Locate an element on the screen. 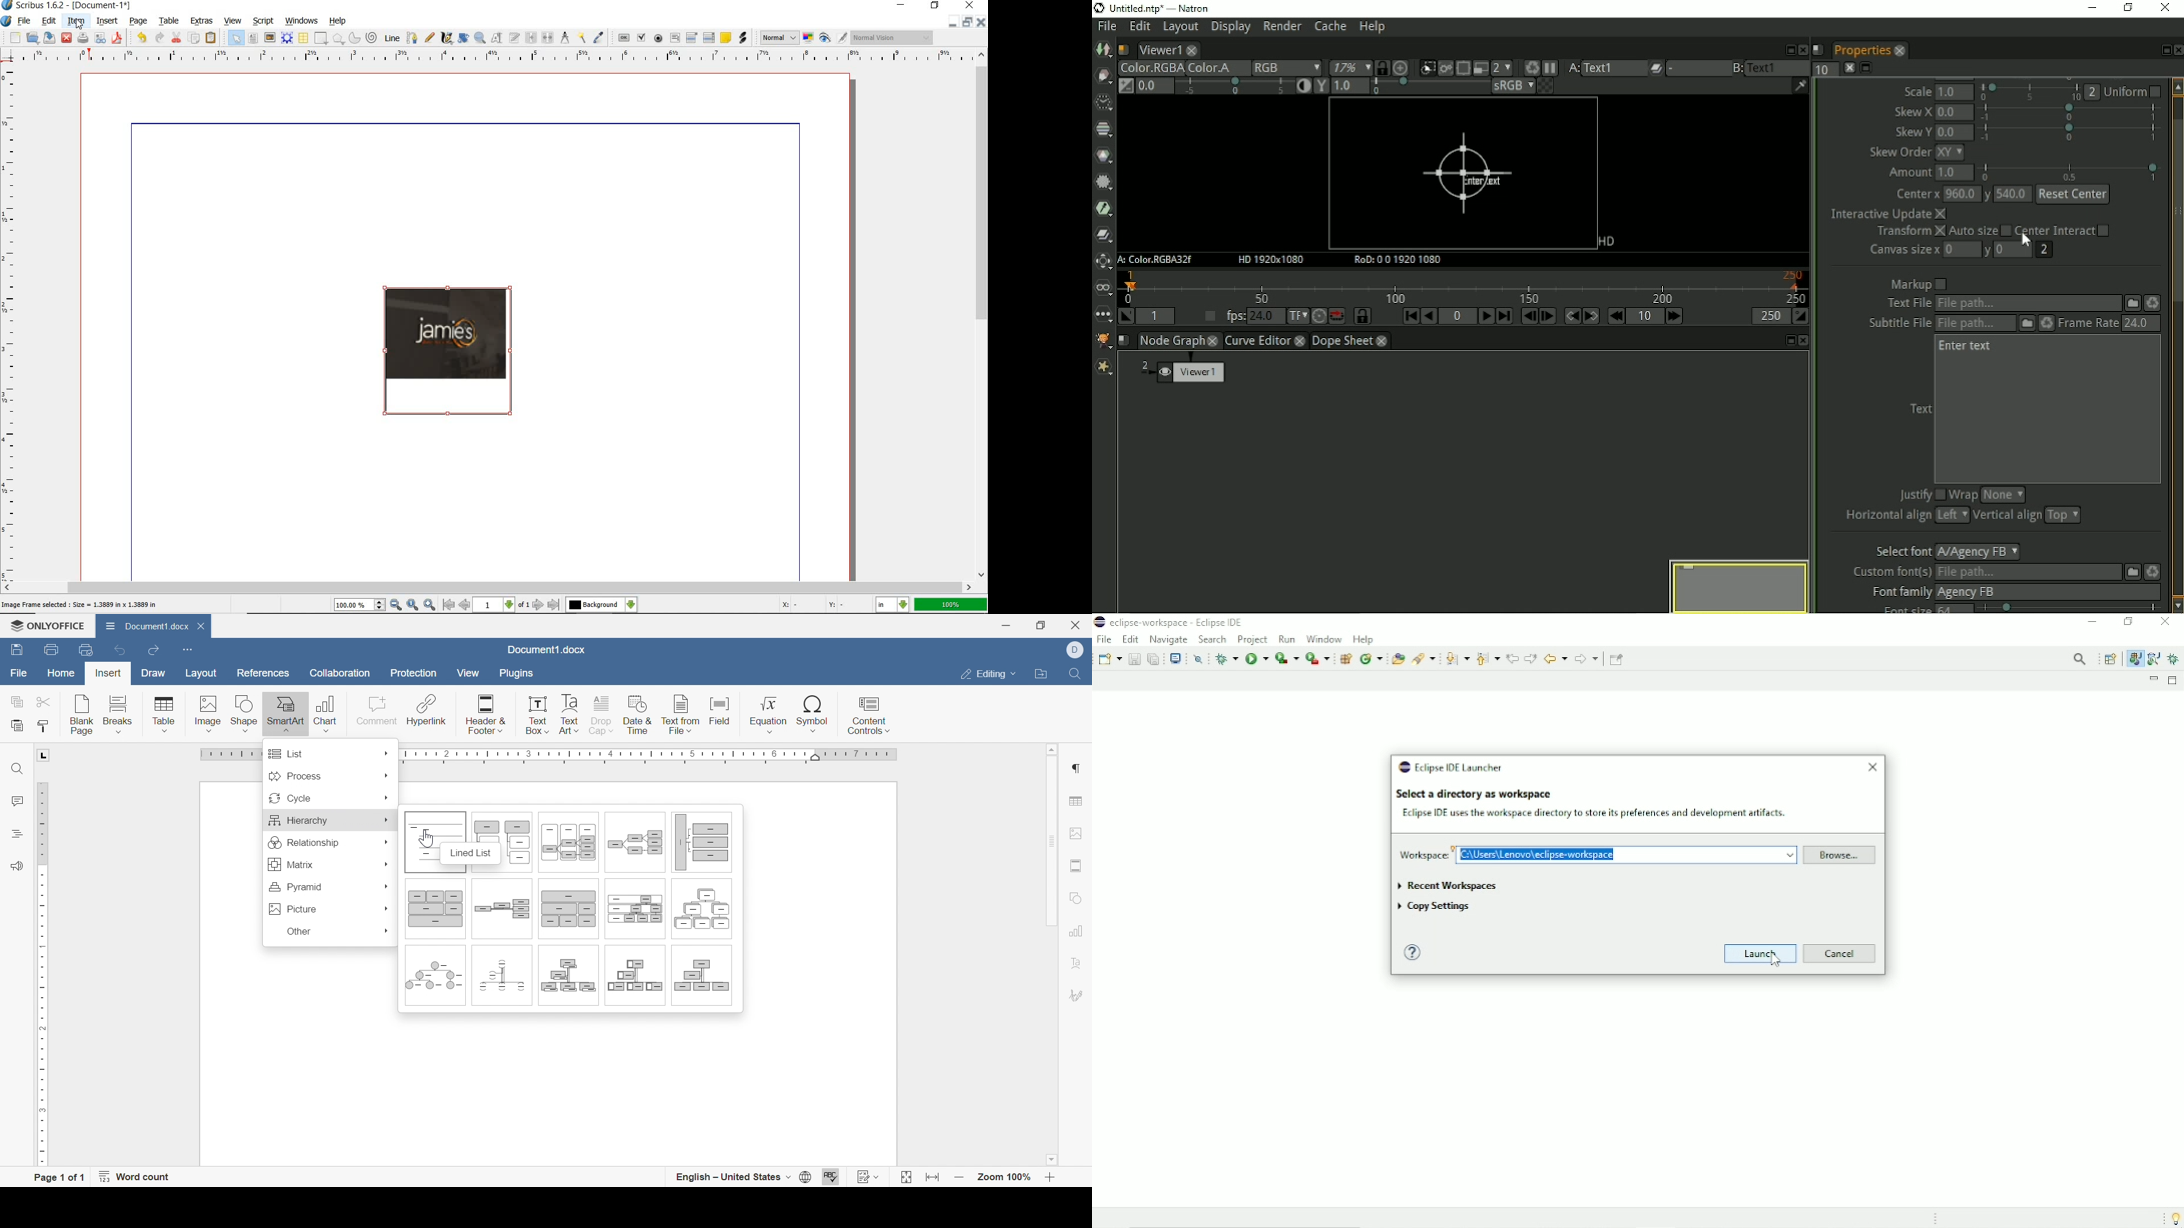 This screenshot has width=2184, height=1232. script is located at coordinates (264, 21).